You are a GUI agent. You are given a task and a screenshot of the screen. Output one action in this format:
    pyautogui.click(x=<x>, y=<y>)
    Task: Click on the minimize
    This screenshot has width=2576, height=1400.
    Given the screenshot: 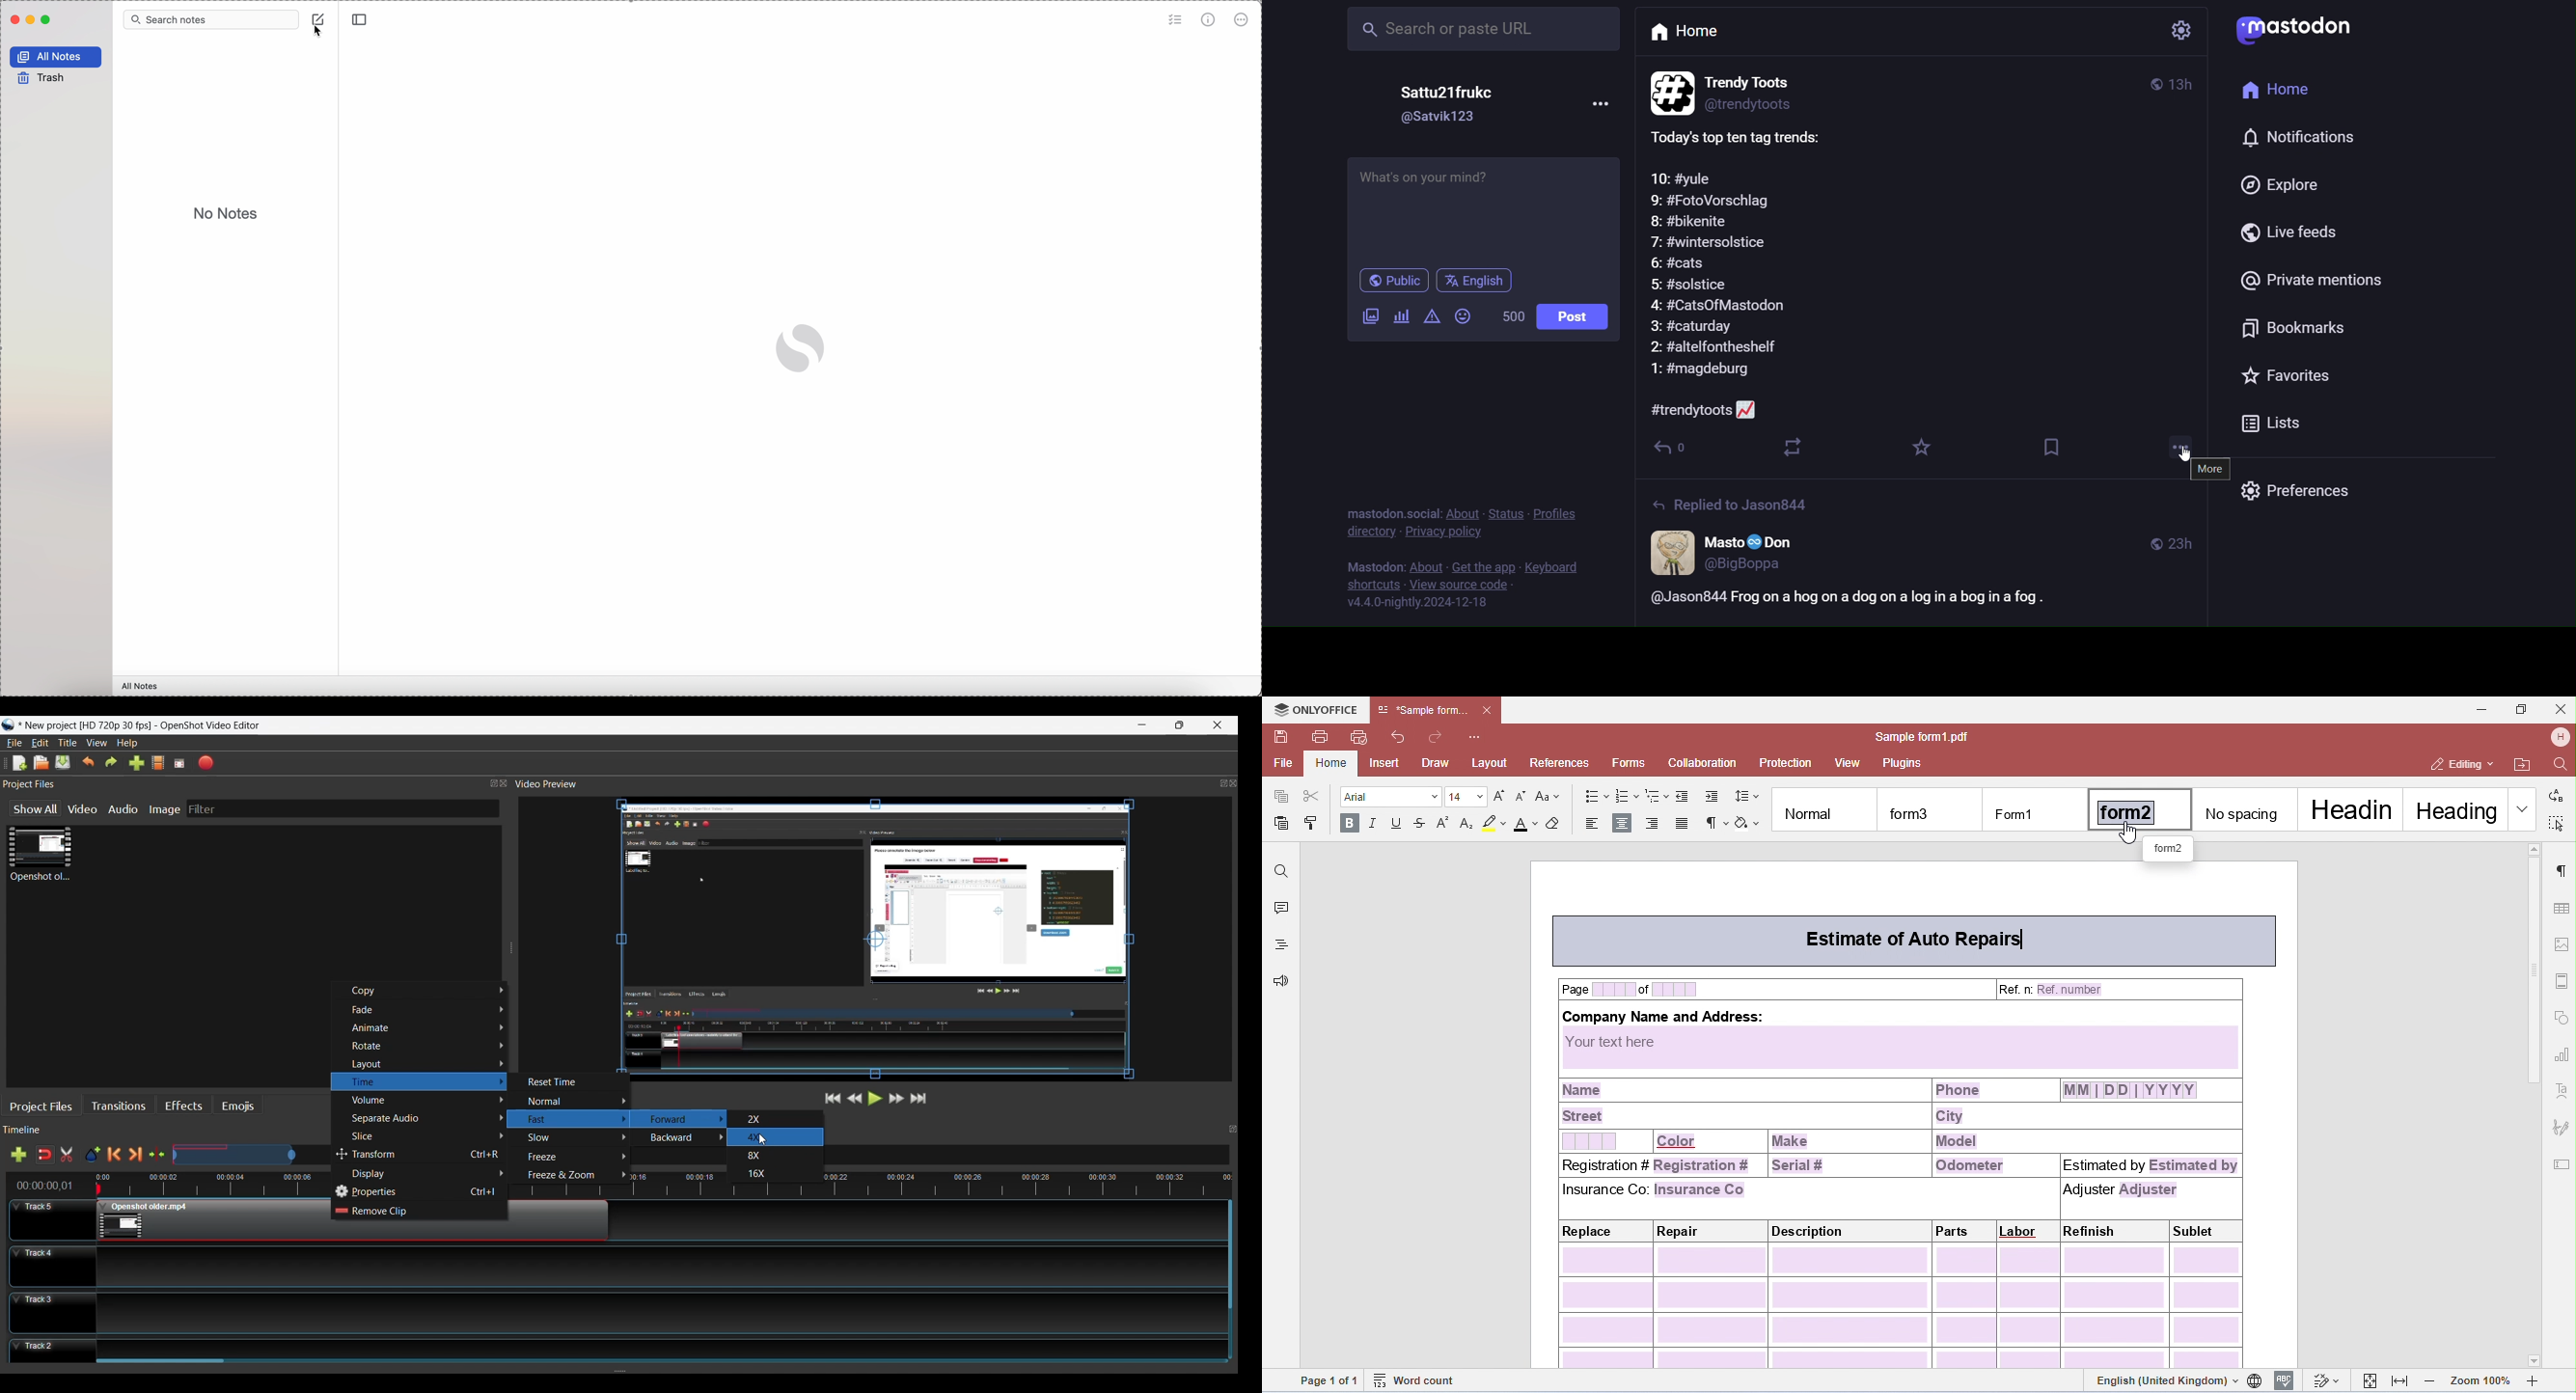 What is the action you would take?
    pyautogui.click(x=1144, y=725)
    